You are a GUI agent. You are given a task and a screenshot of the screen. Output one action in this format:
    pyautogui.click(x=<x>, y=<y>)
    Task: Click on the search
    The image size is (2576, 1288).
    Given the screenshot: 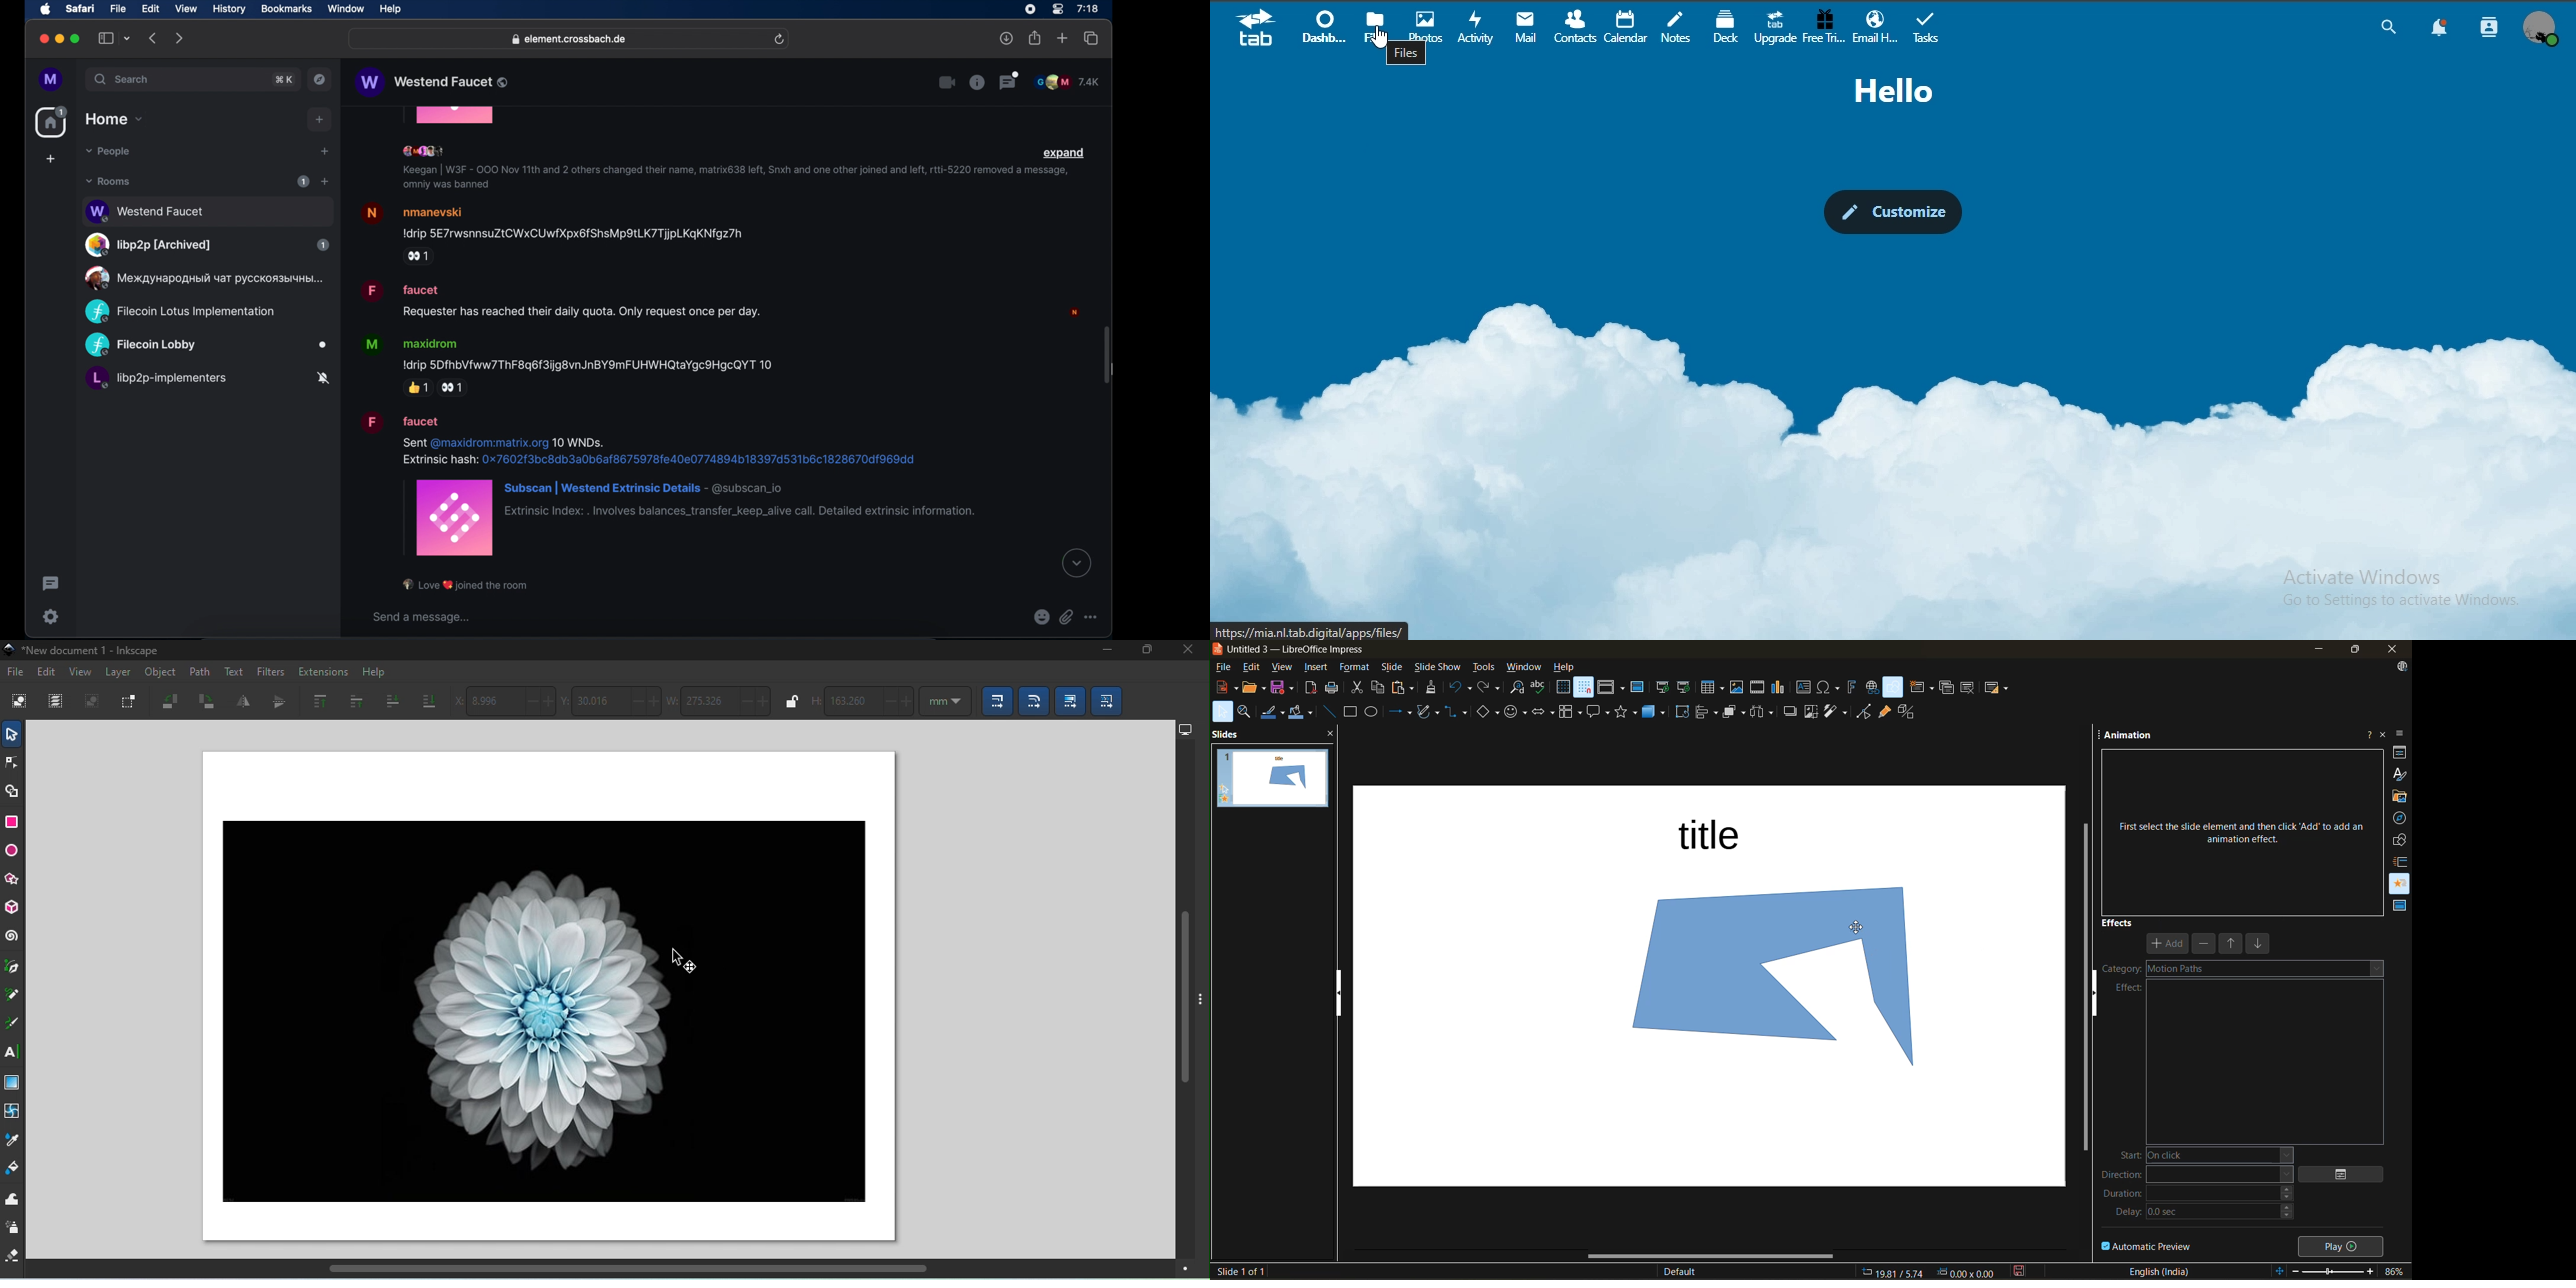 What is the action you would take?
    pyautogui.click(x=2386, y=27)
    